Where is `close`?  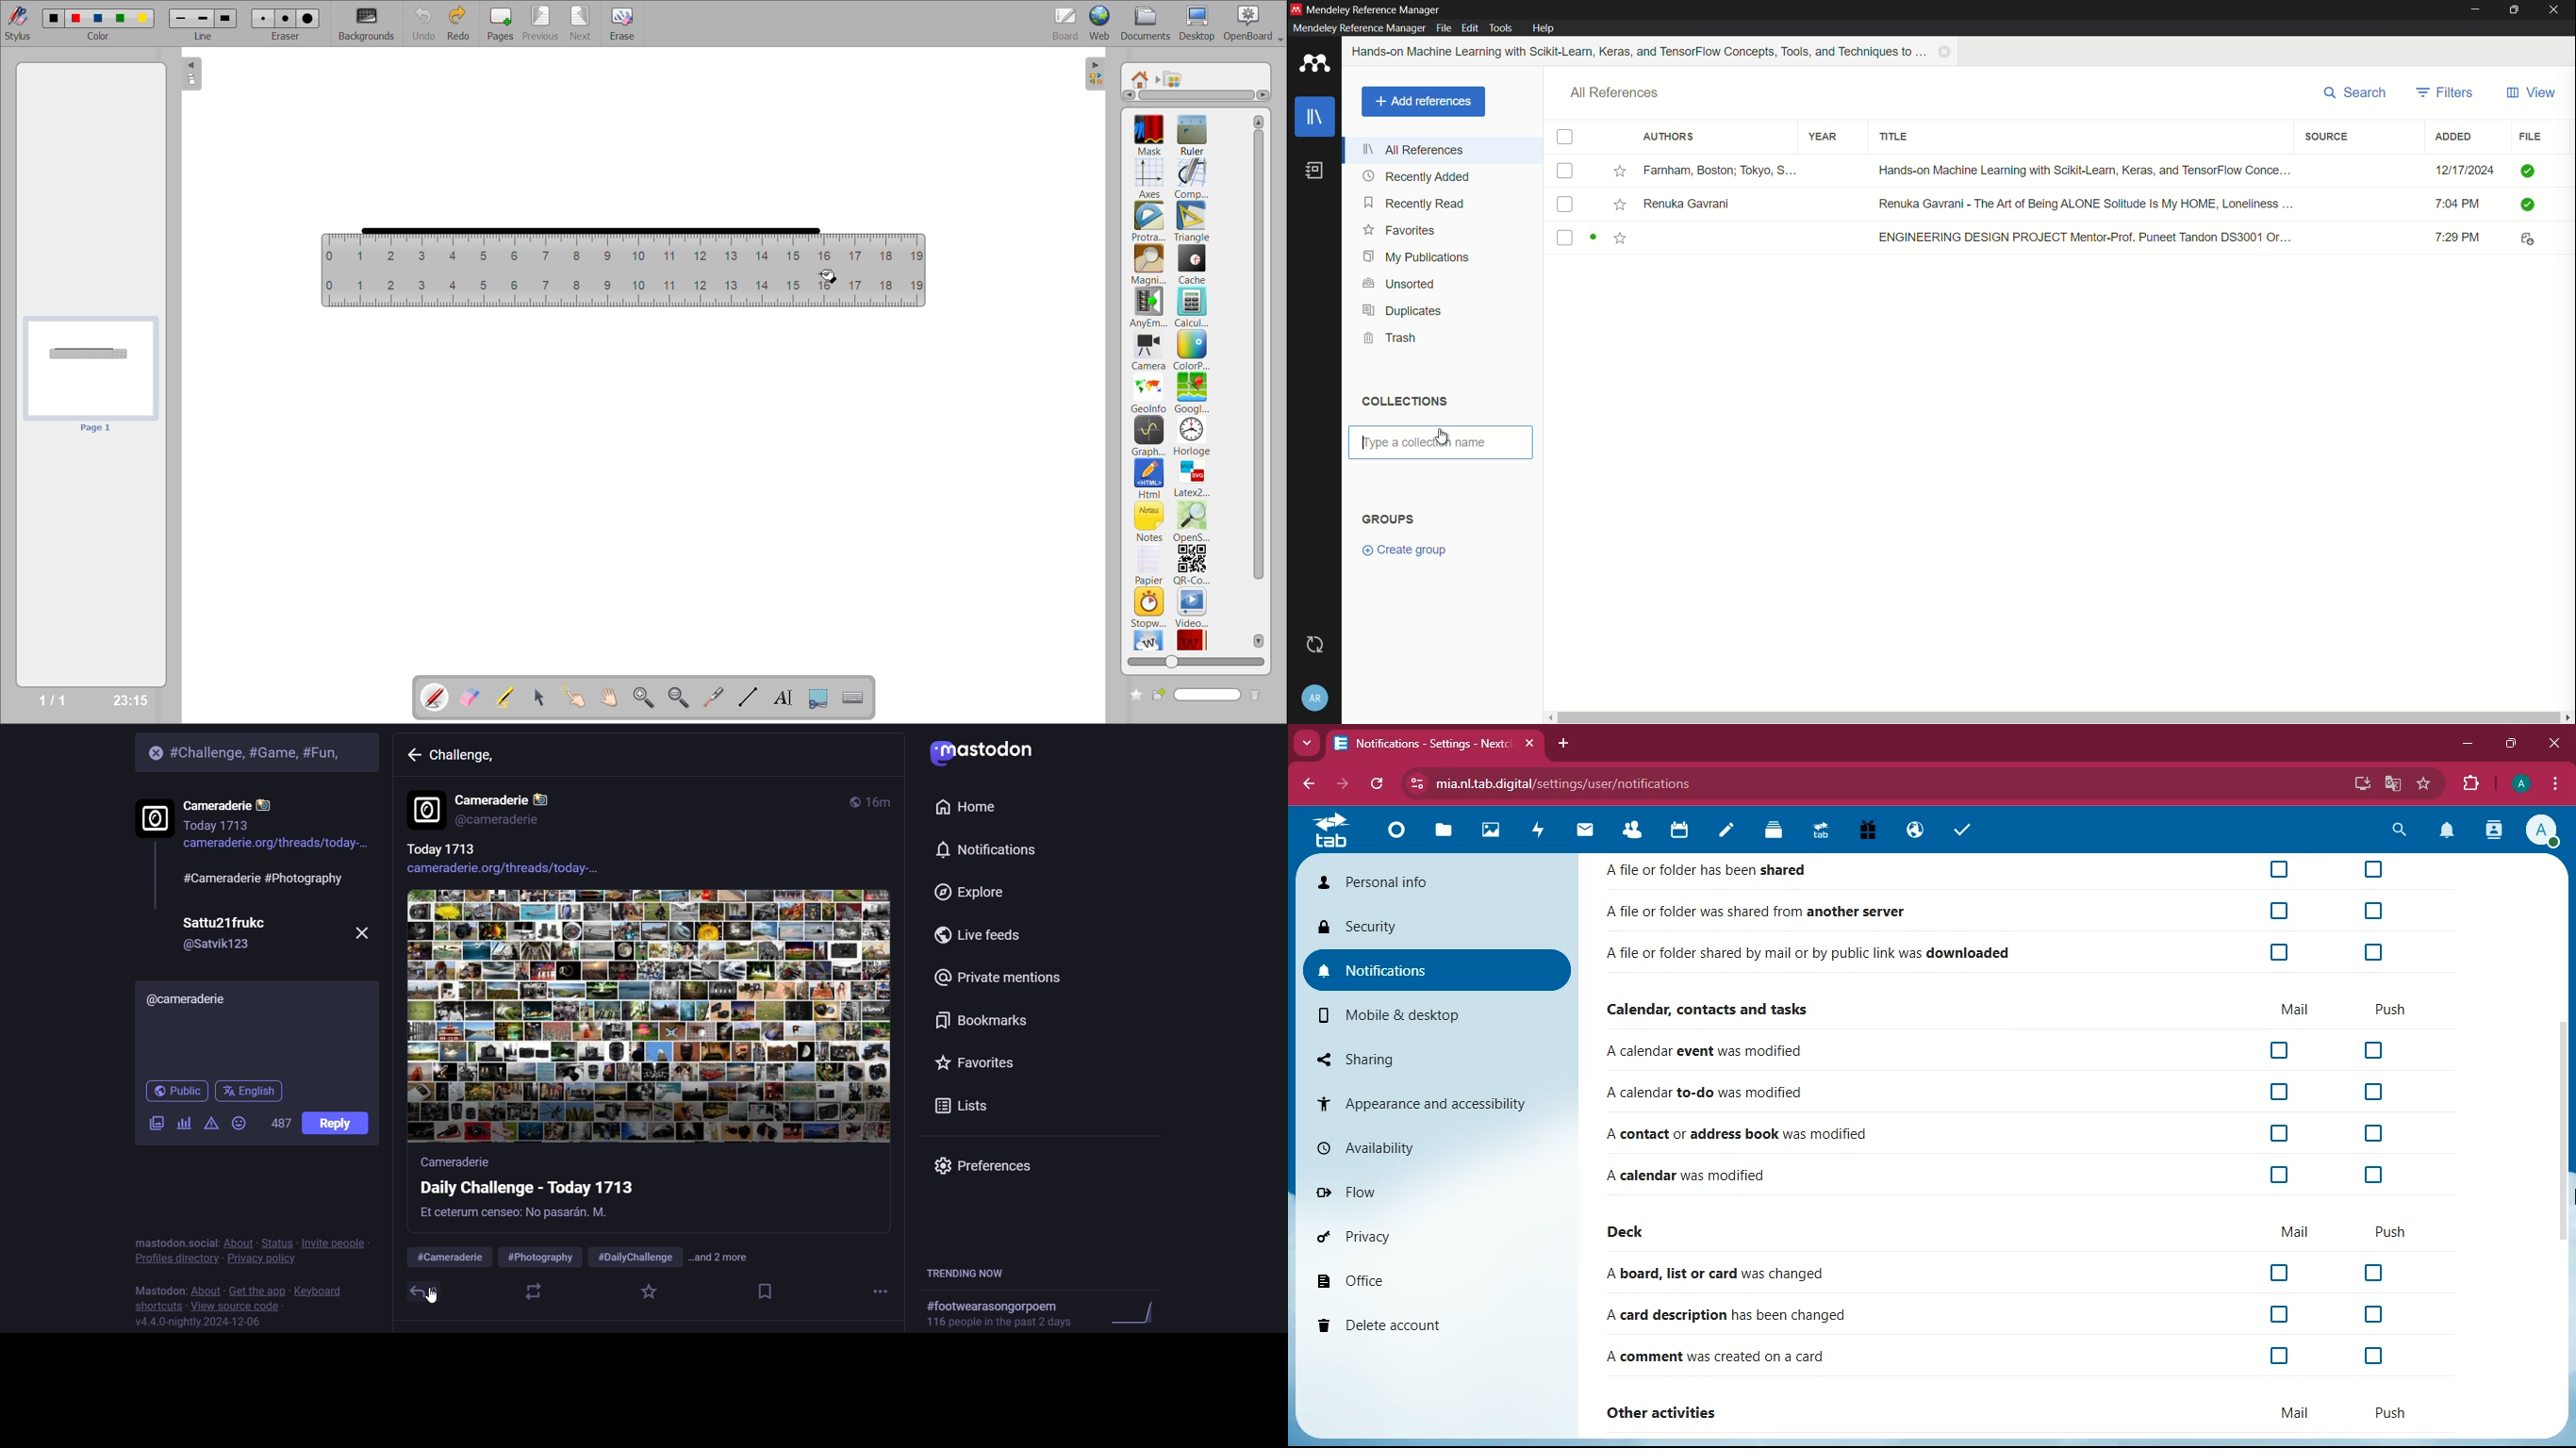
close is located at coordinates (2553, 743).